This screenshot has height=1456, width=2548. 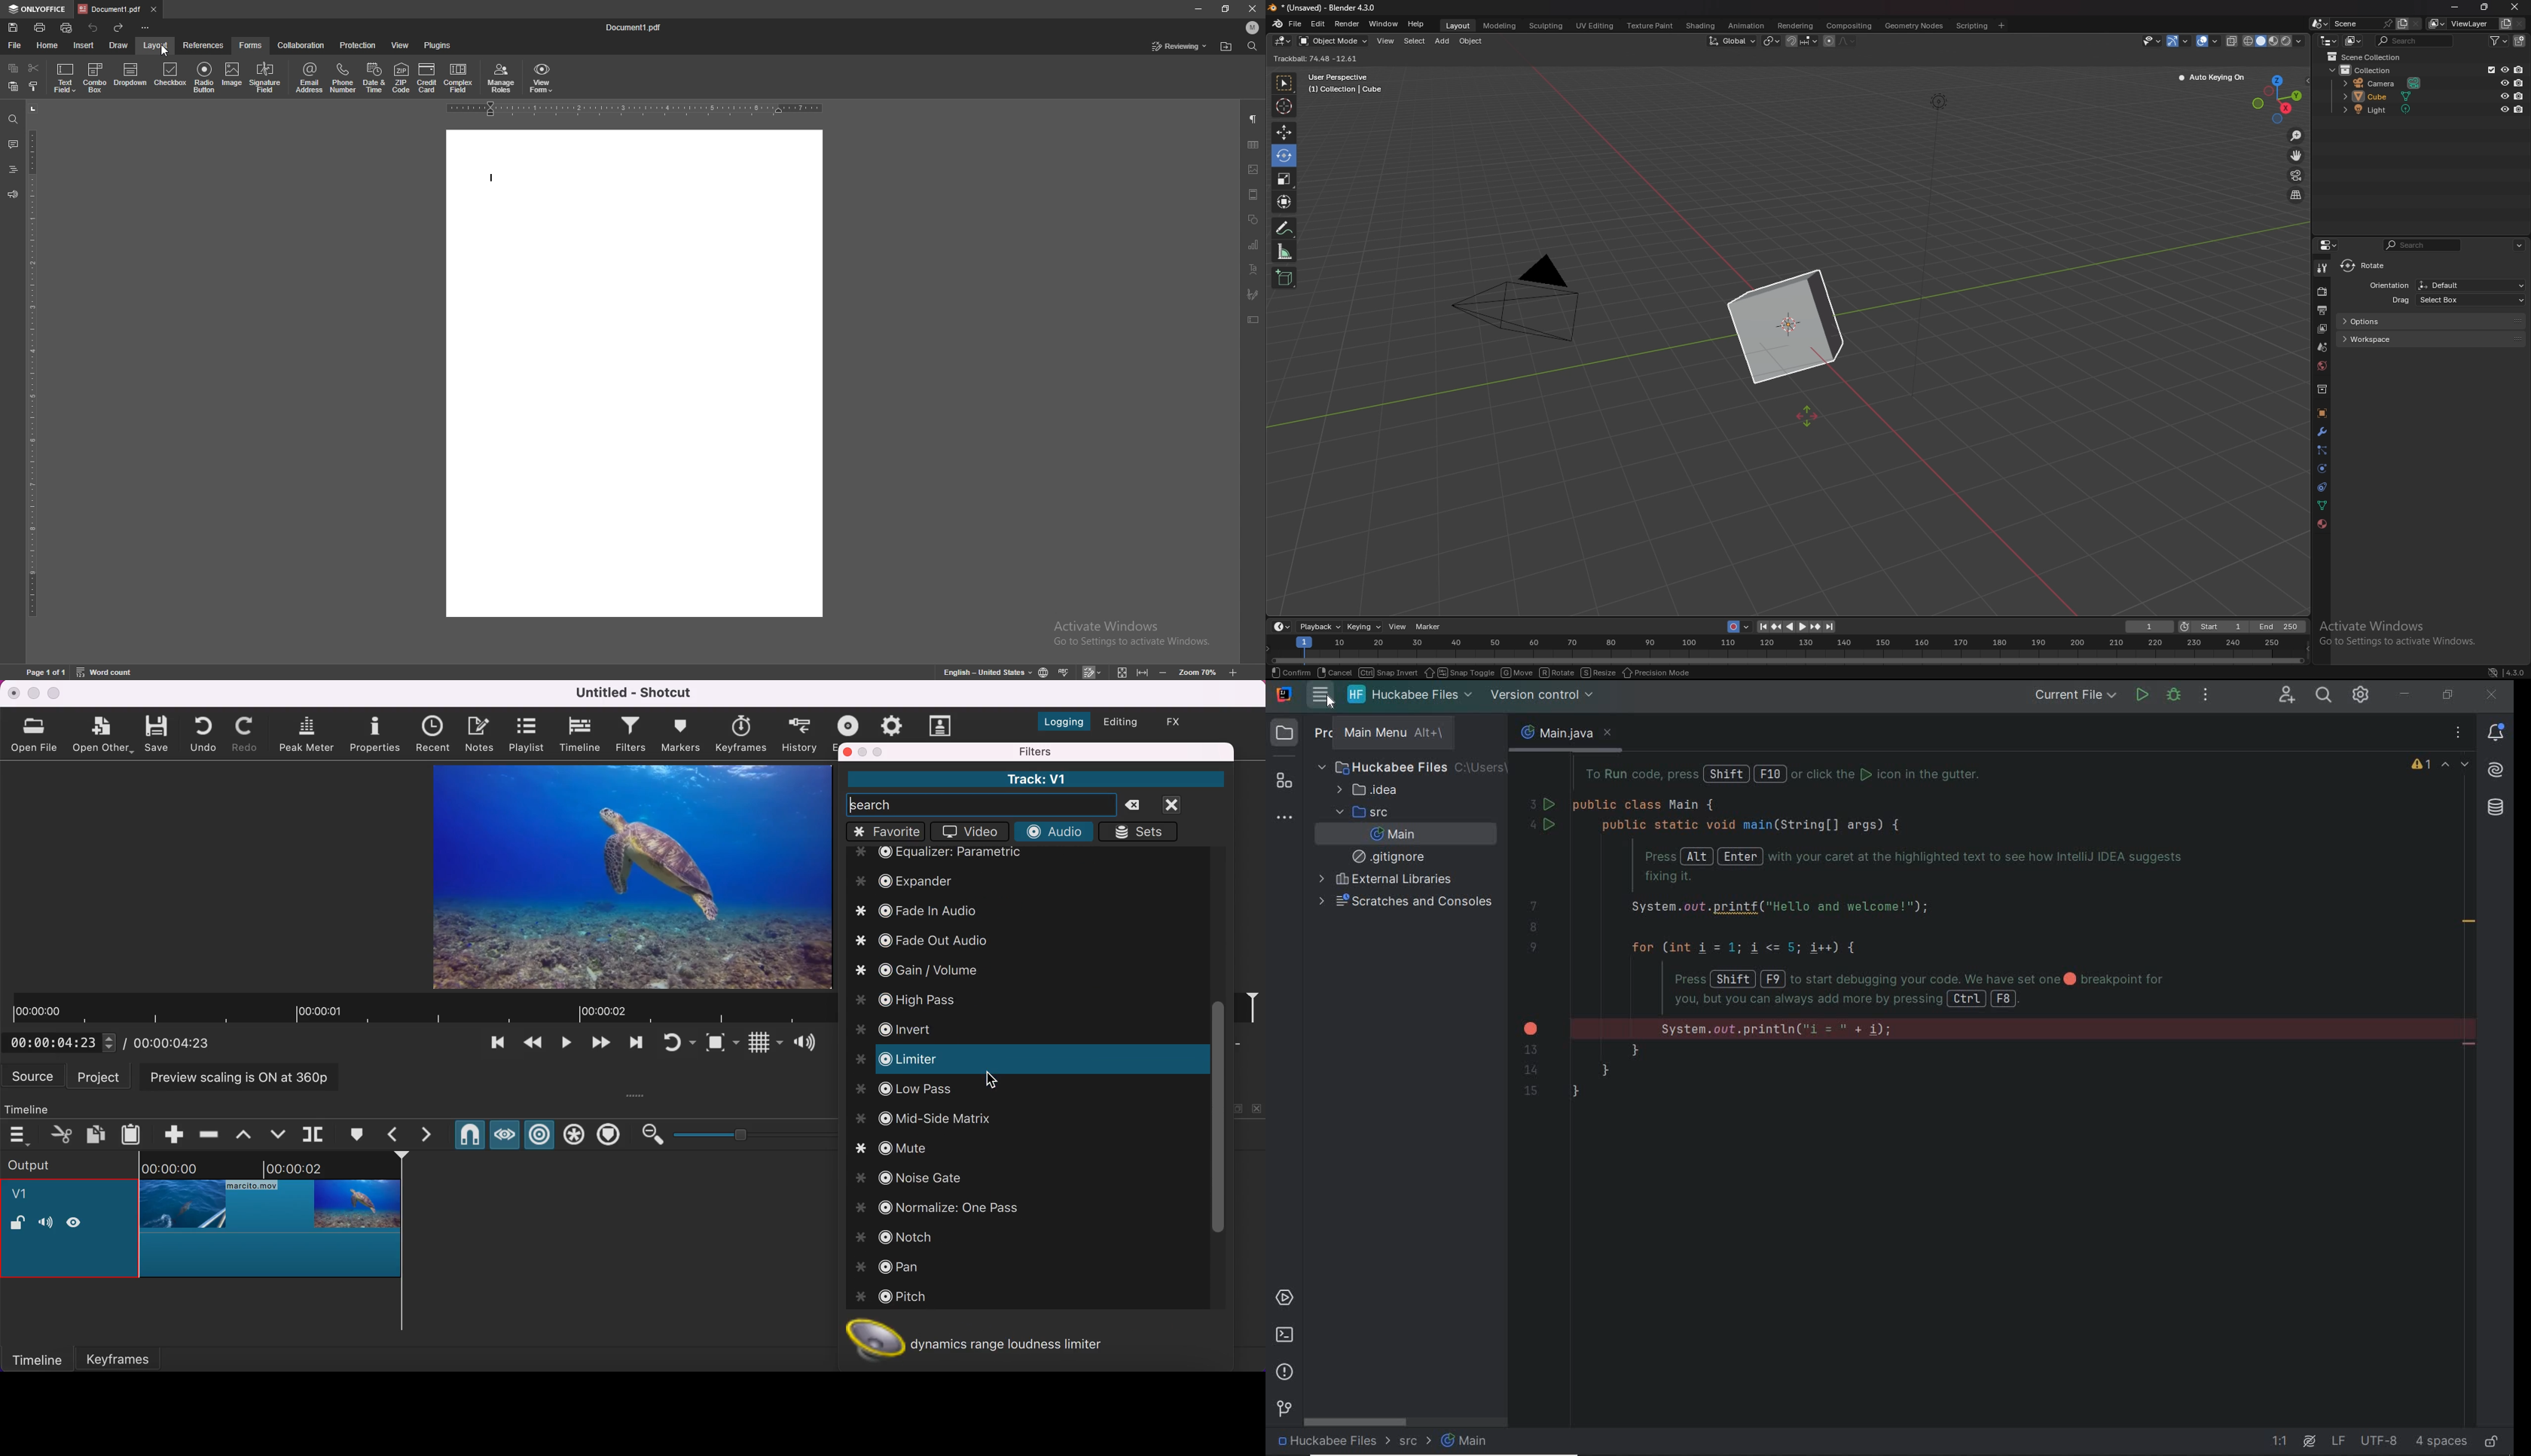 I want to click on animation, so click(x=1747, y=26).